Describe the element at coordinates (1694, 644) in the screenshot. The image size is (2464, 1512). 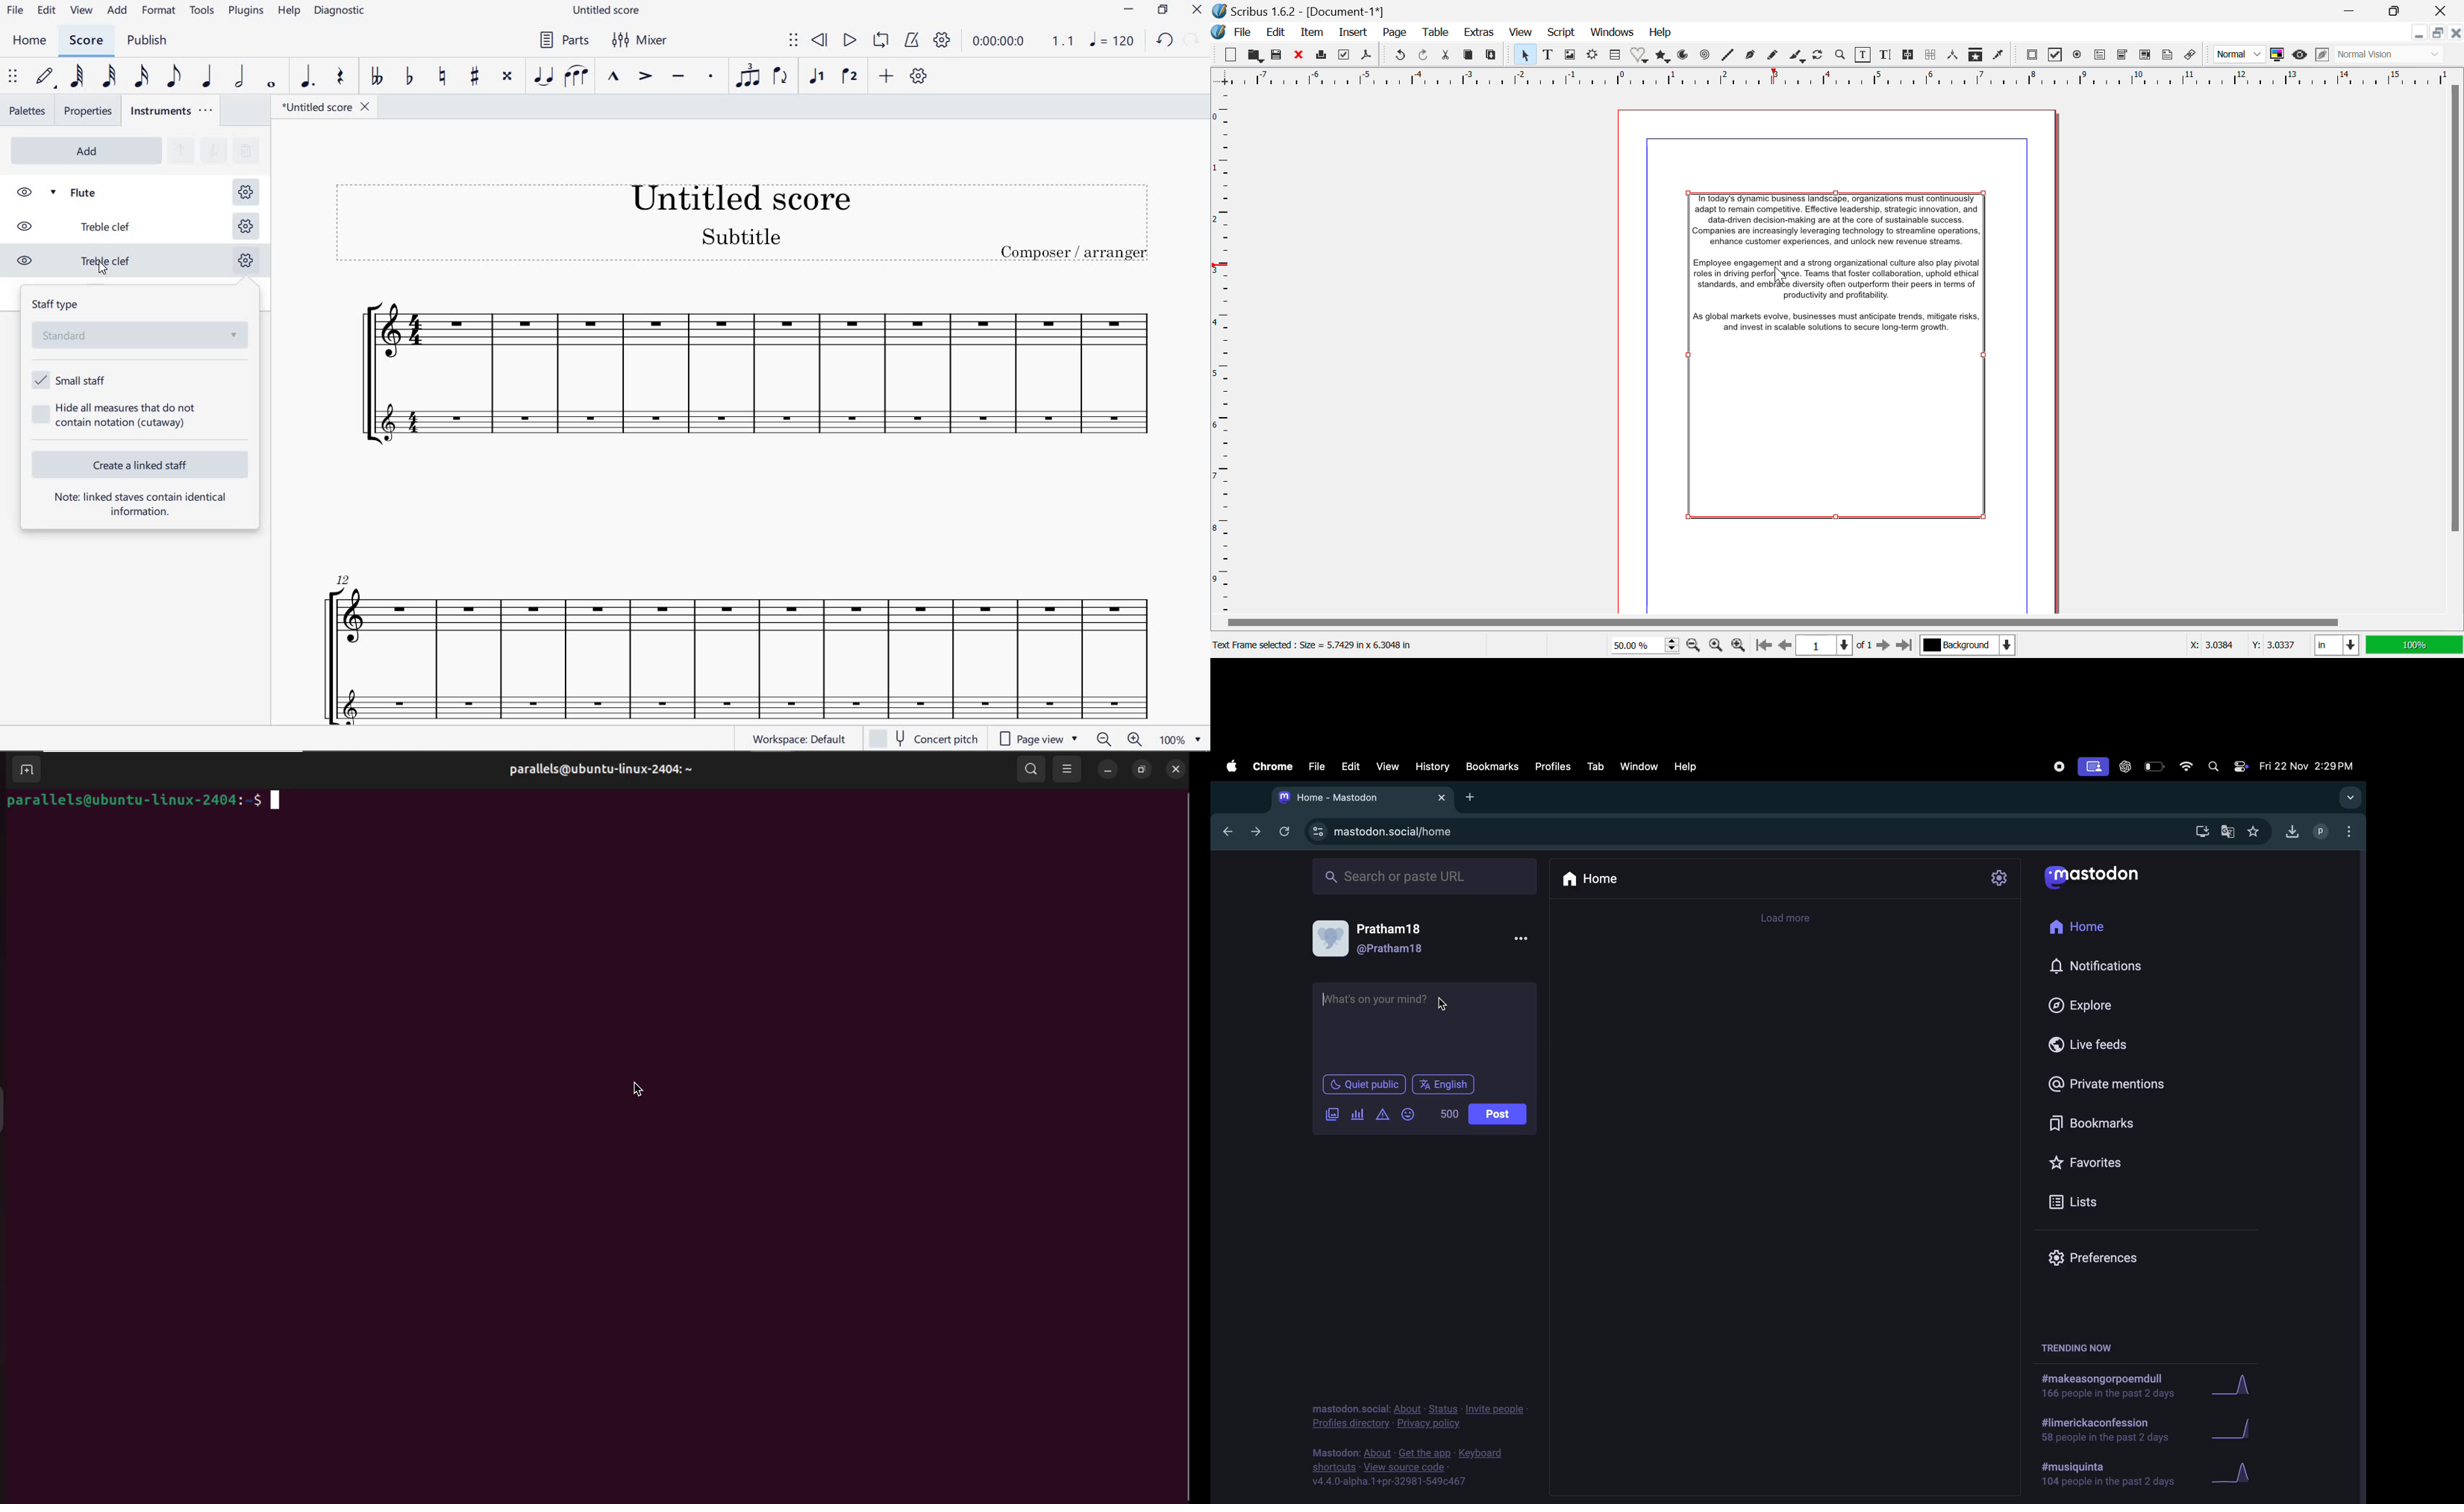
I see `Zoom Out` at that location.